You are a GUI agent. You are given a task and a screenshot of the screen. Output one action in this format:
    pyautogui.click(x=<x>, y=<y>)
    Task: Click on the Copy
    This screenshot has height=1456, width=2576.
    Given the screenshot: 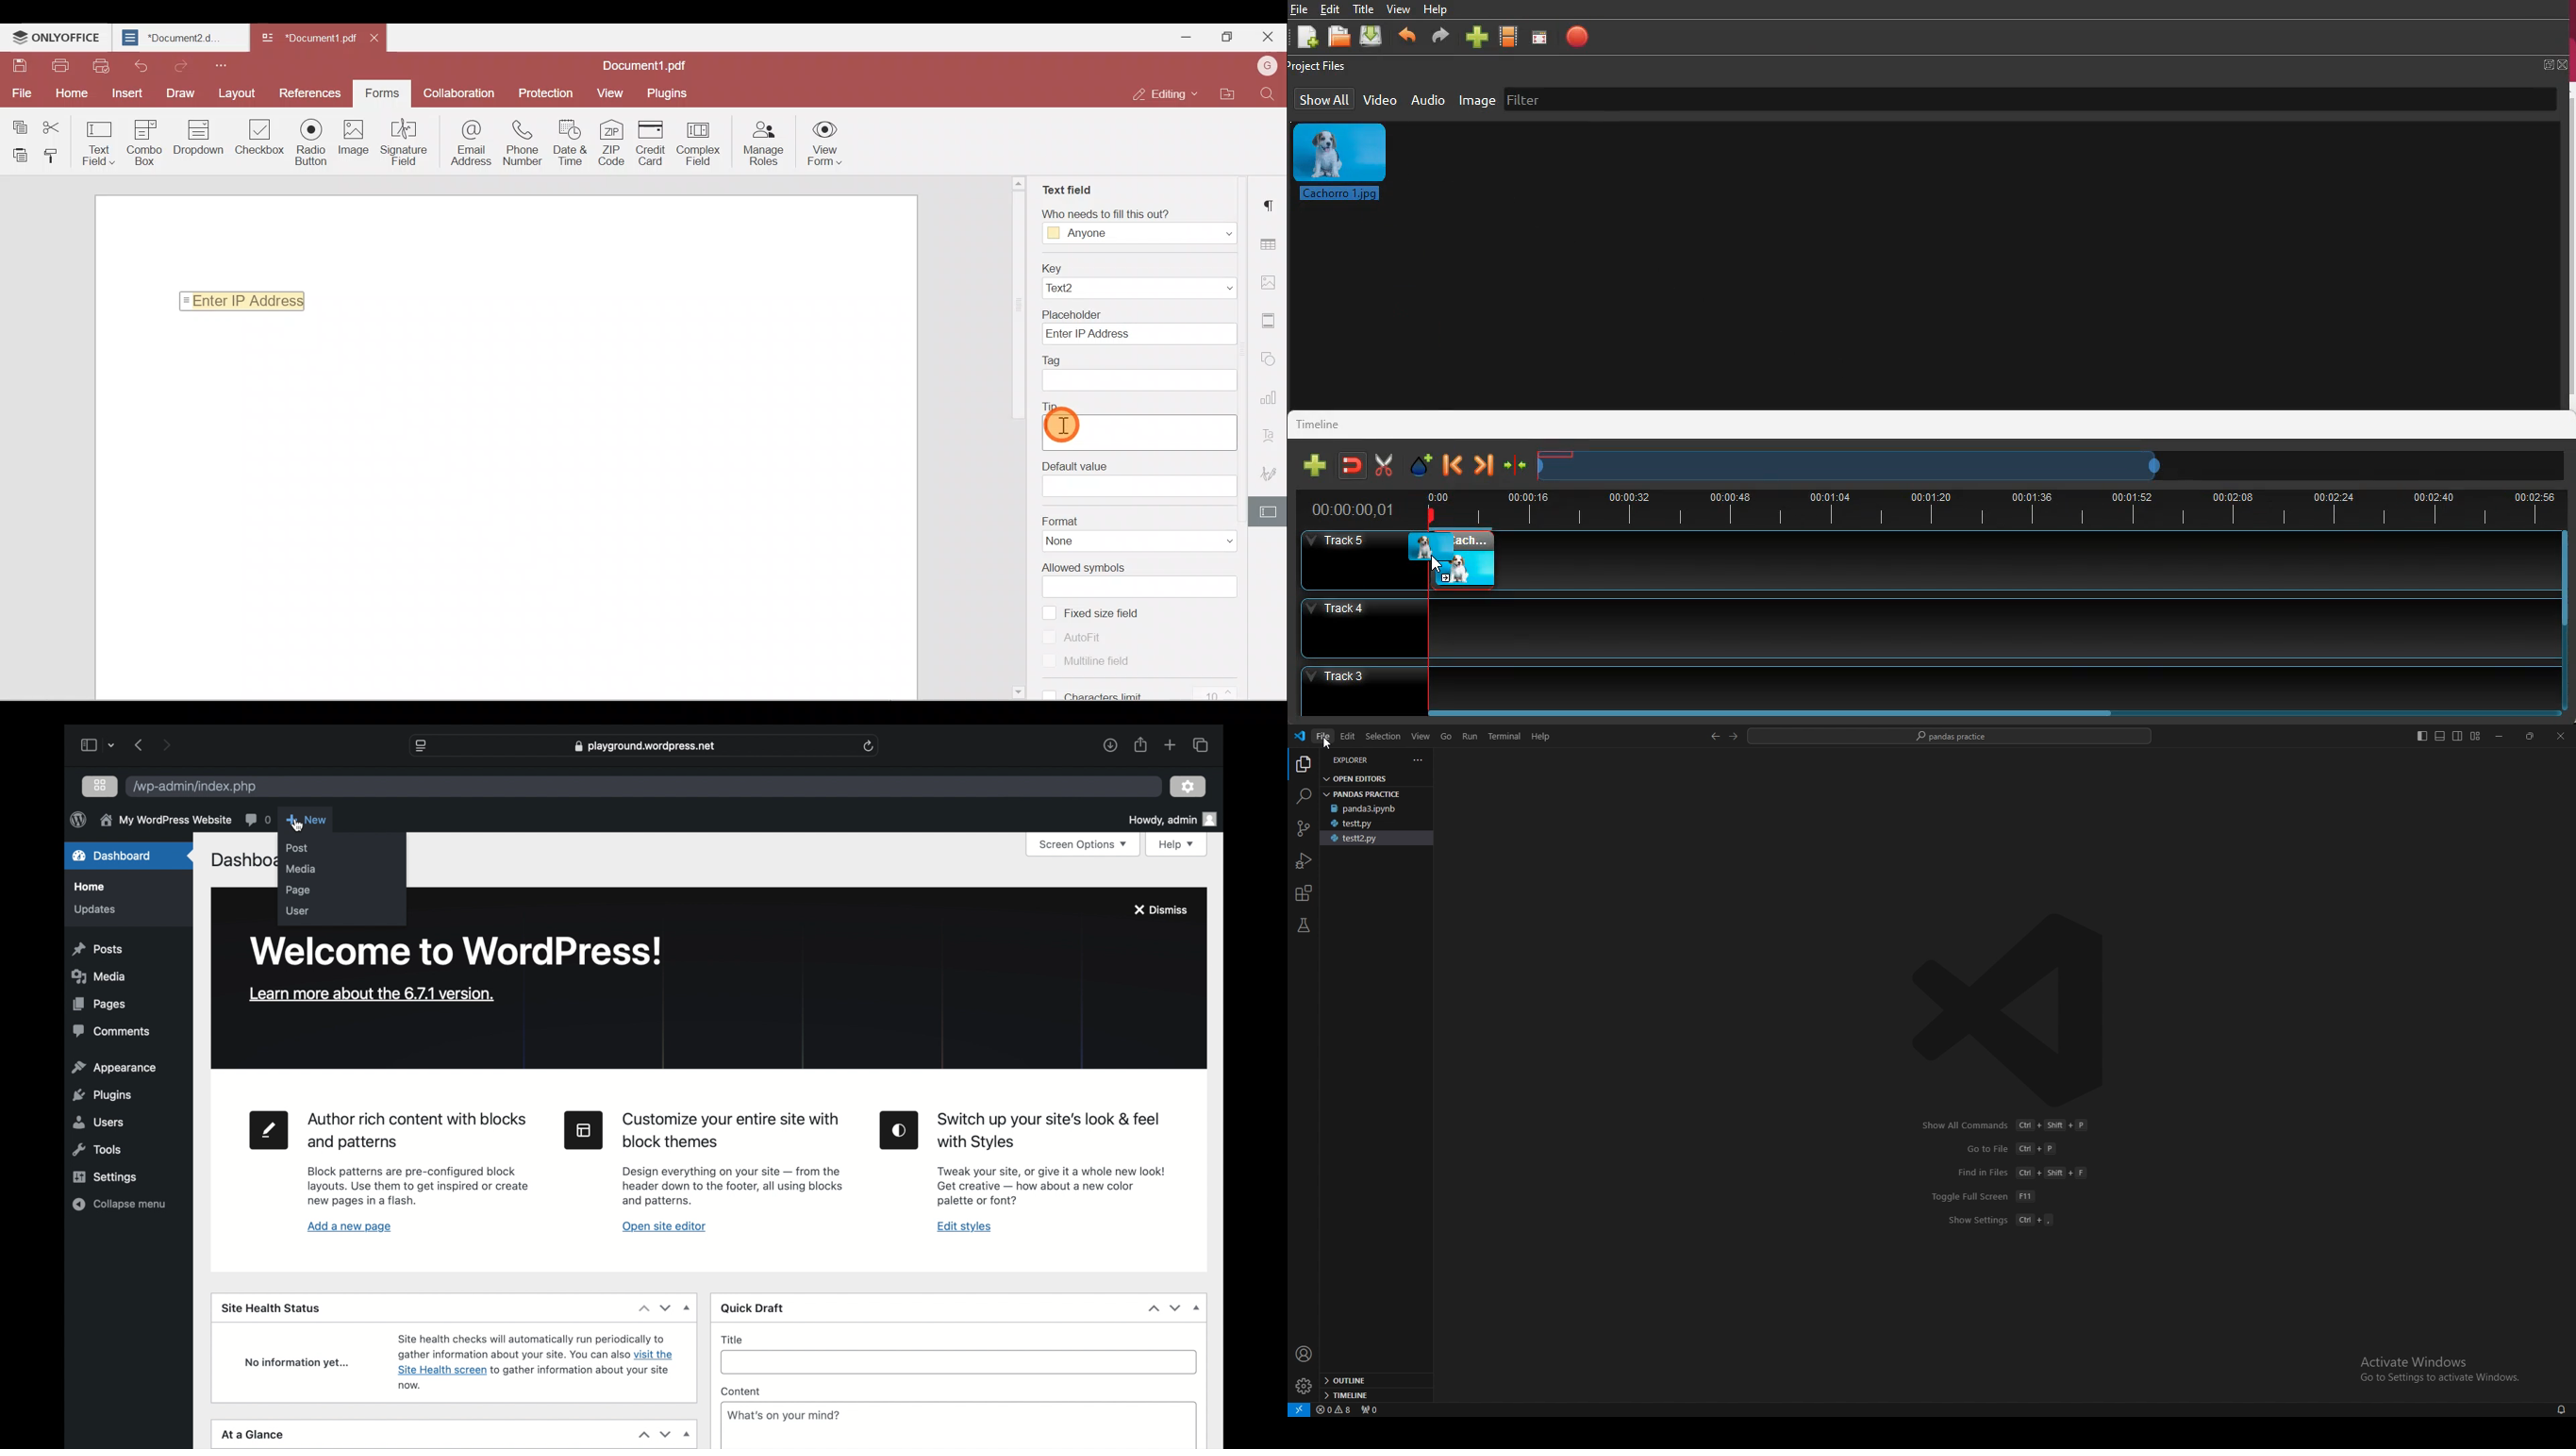 What is the action you would take?
    pyautogui.click(x=19, y=122)
    